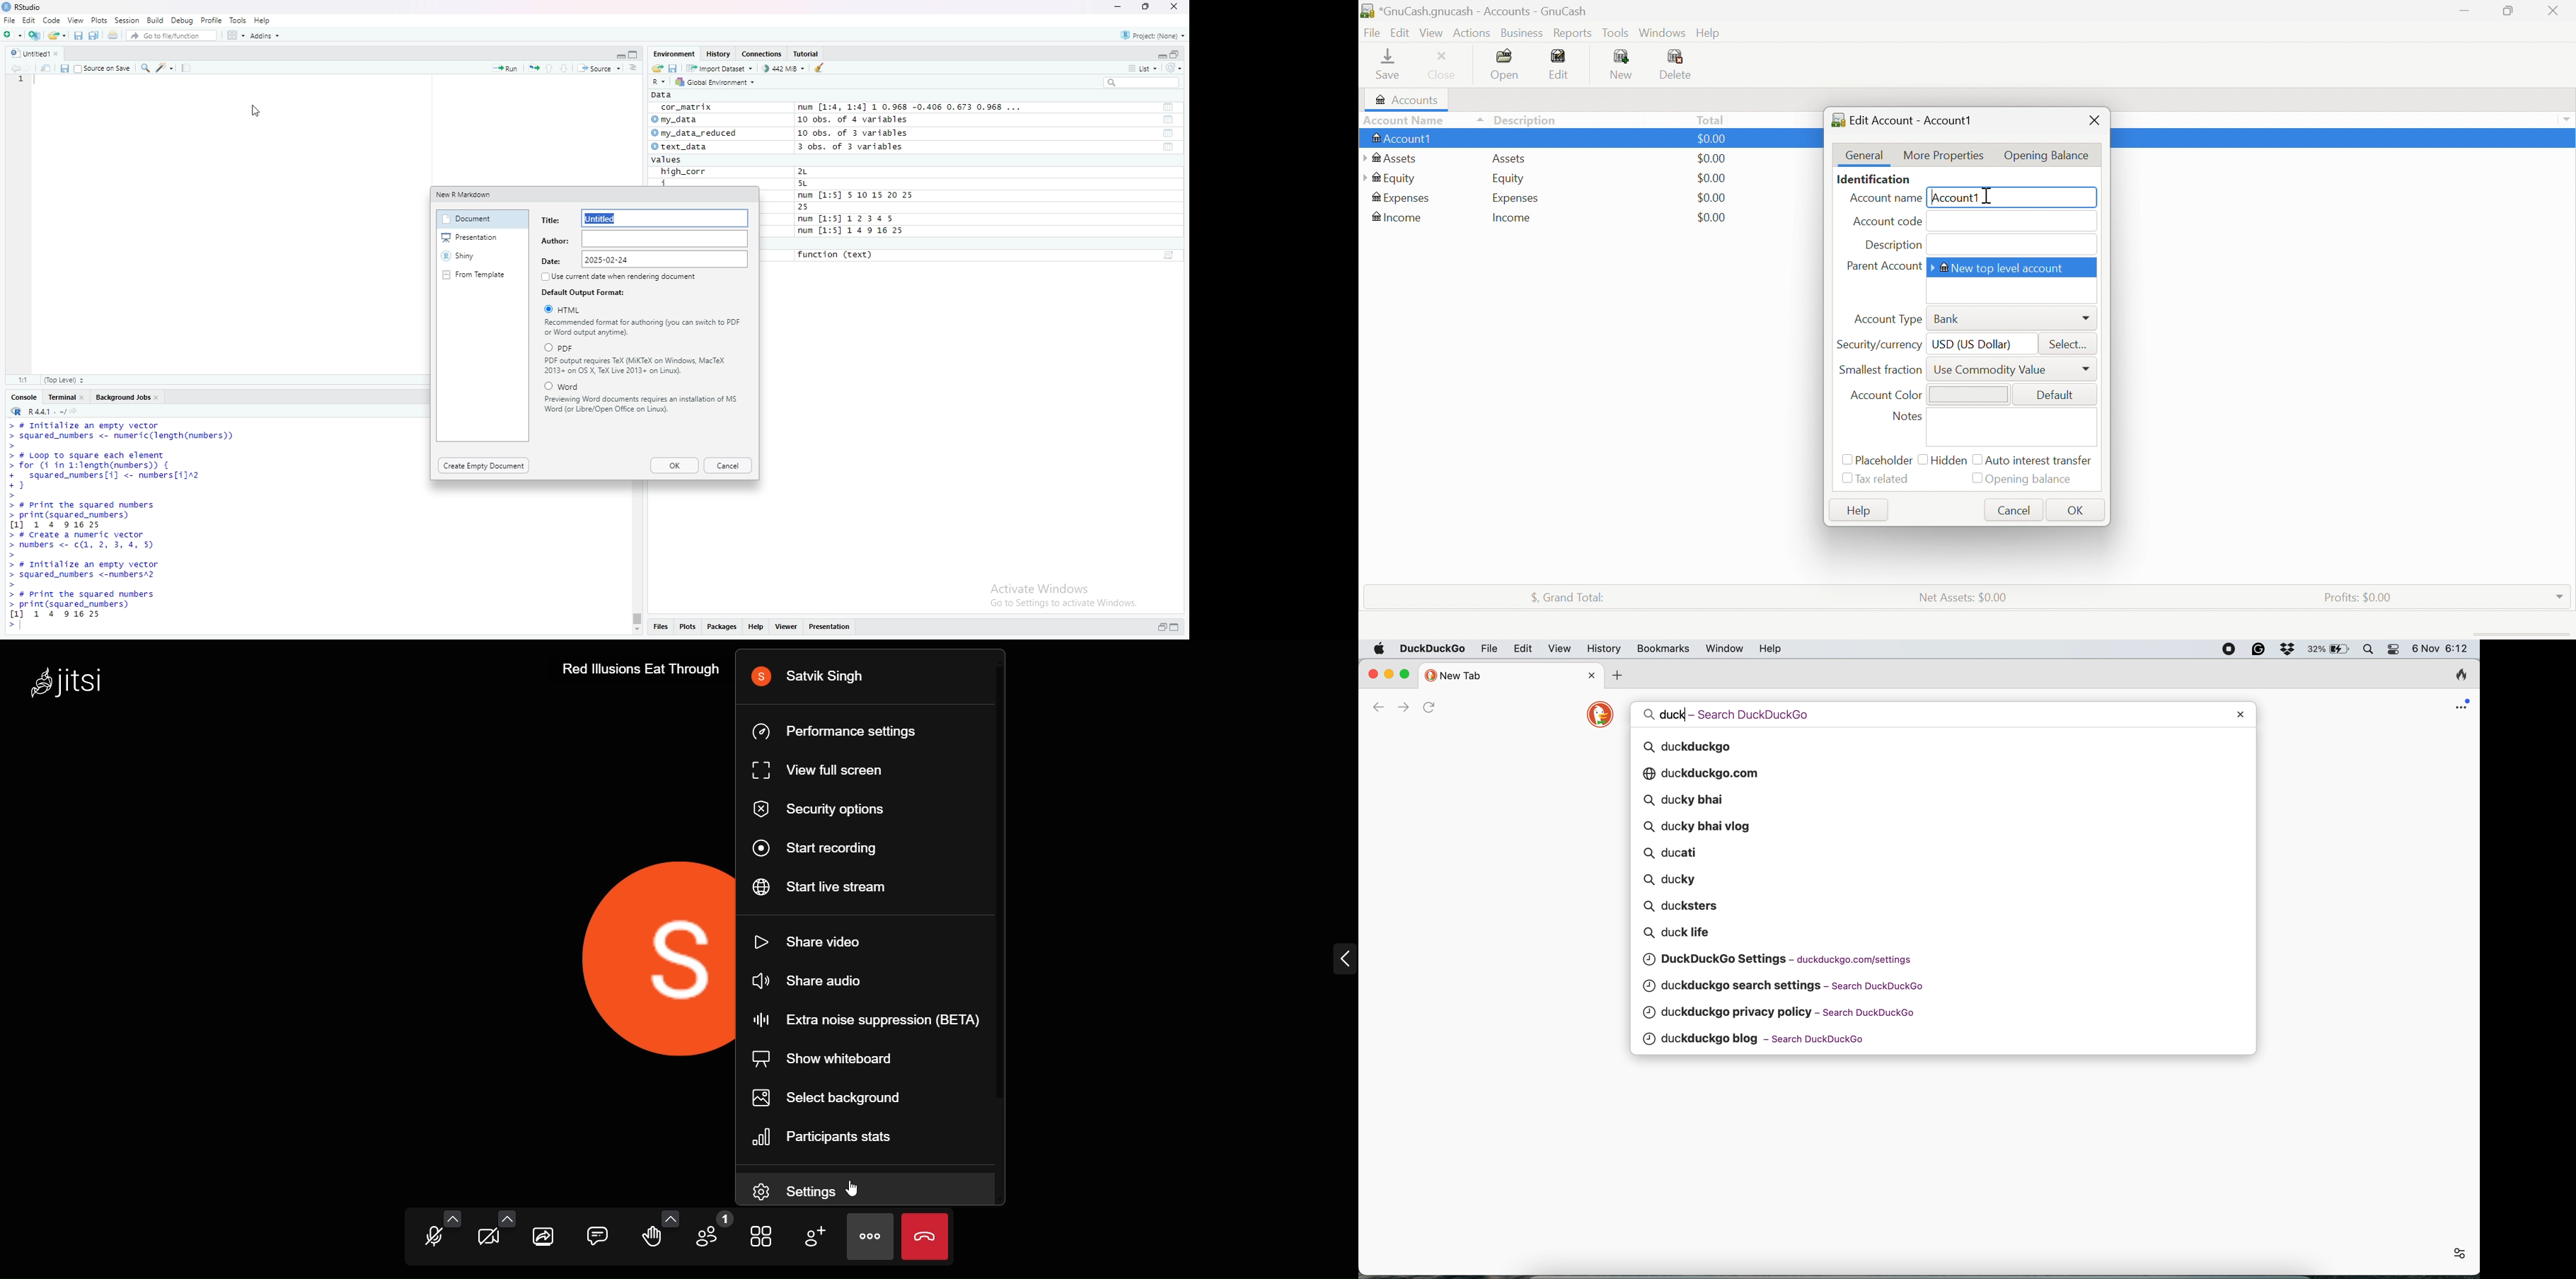  What do you see at coordinates (122, 398) in the screenshot?
I see `Background job` at bounding box center [122, 398].